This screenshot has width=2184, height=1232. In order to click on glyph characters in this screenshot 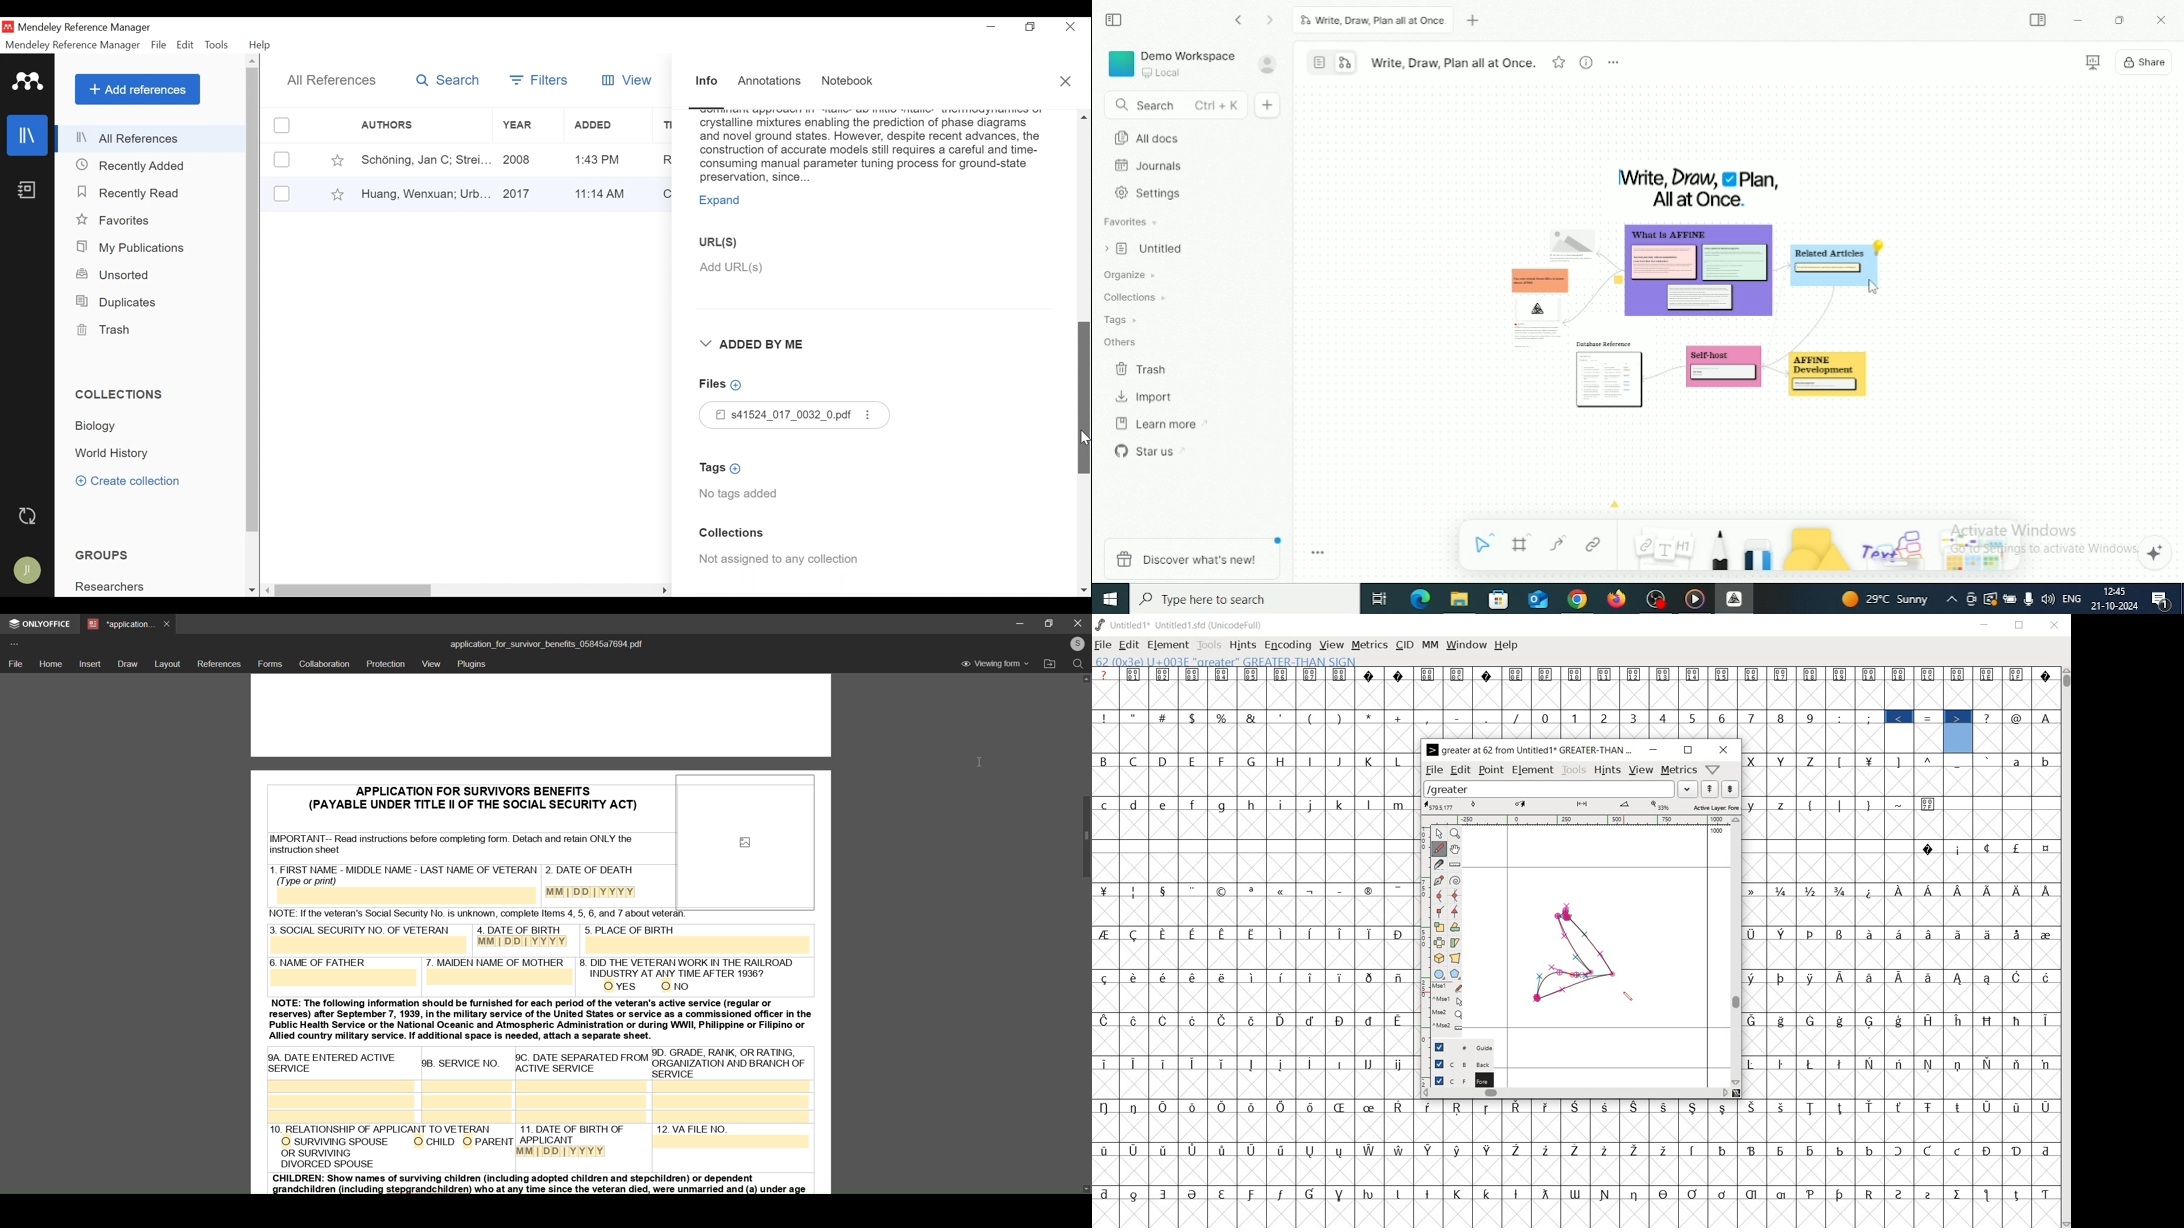, I will do `click(1737, 1164)`.